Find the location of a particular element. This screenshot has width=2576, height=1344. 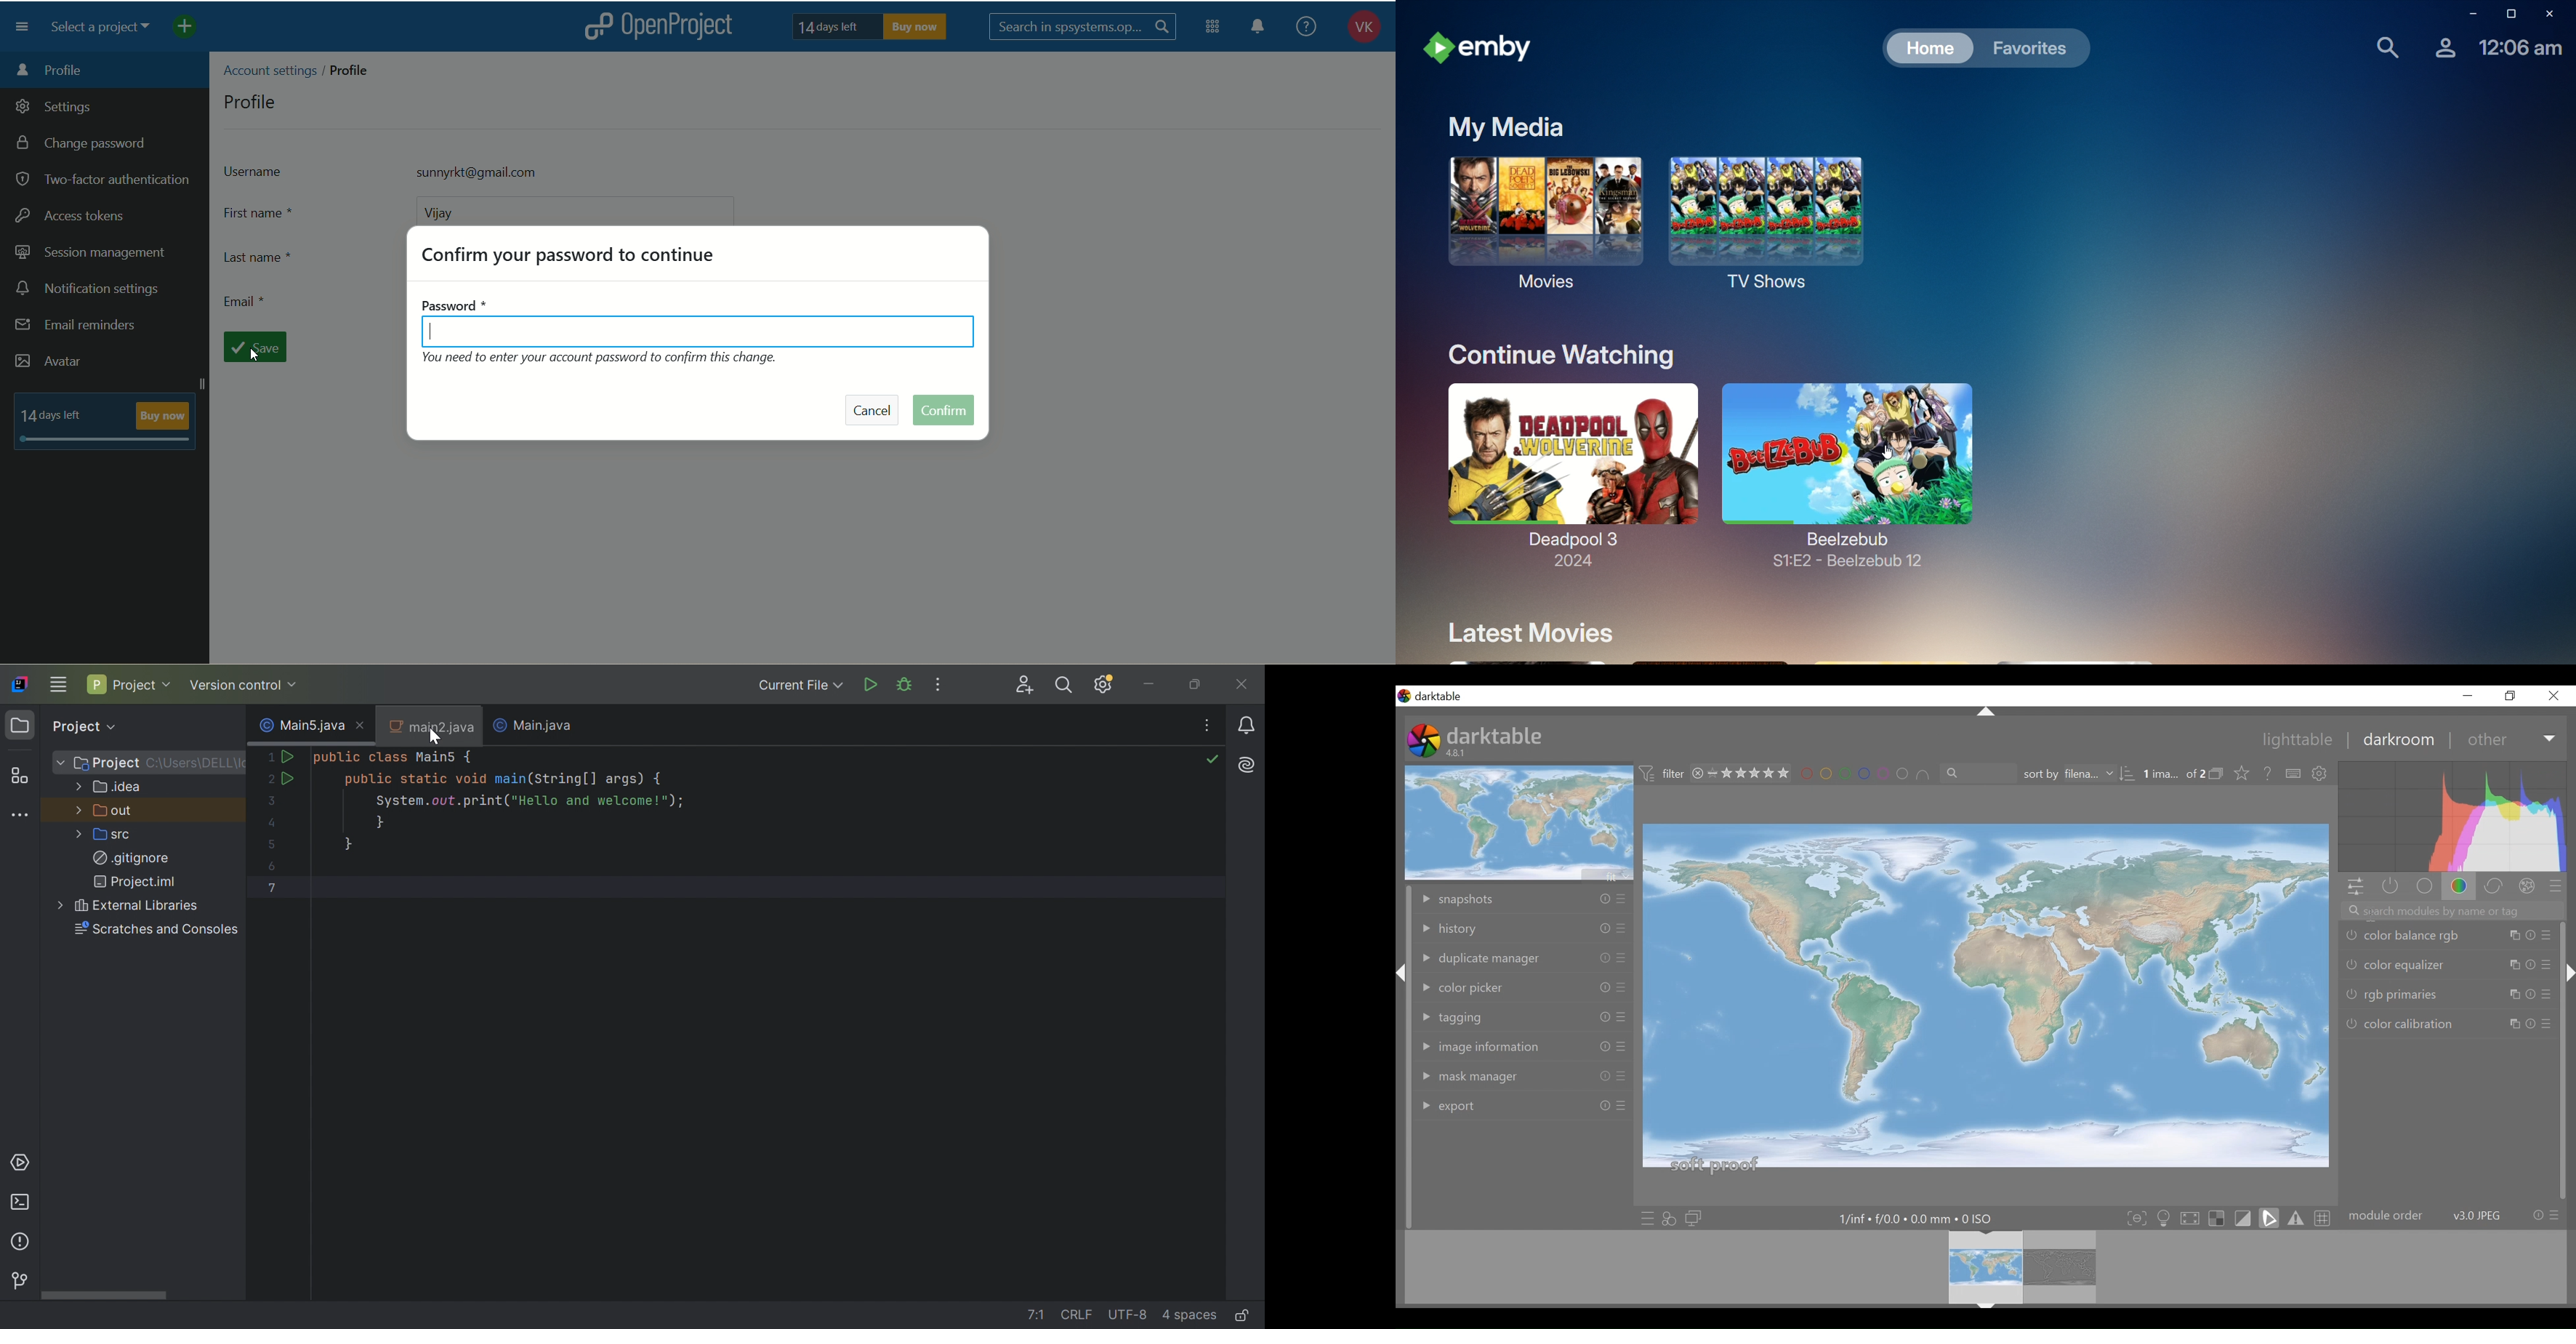

More Actions is located at coordinates (938, 684).